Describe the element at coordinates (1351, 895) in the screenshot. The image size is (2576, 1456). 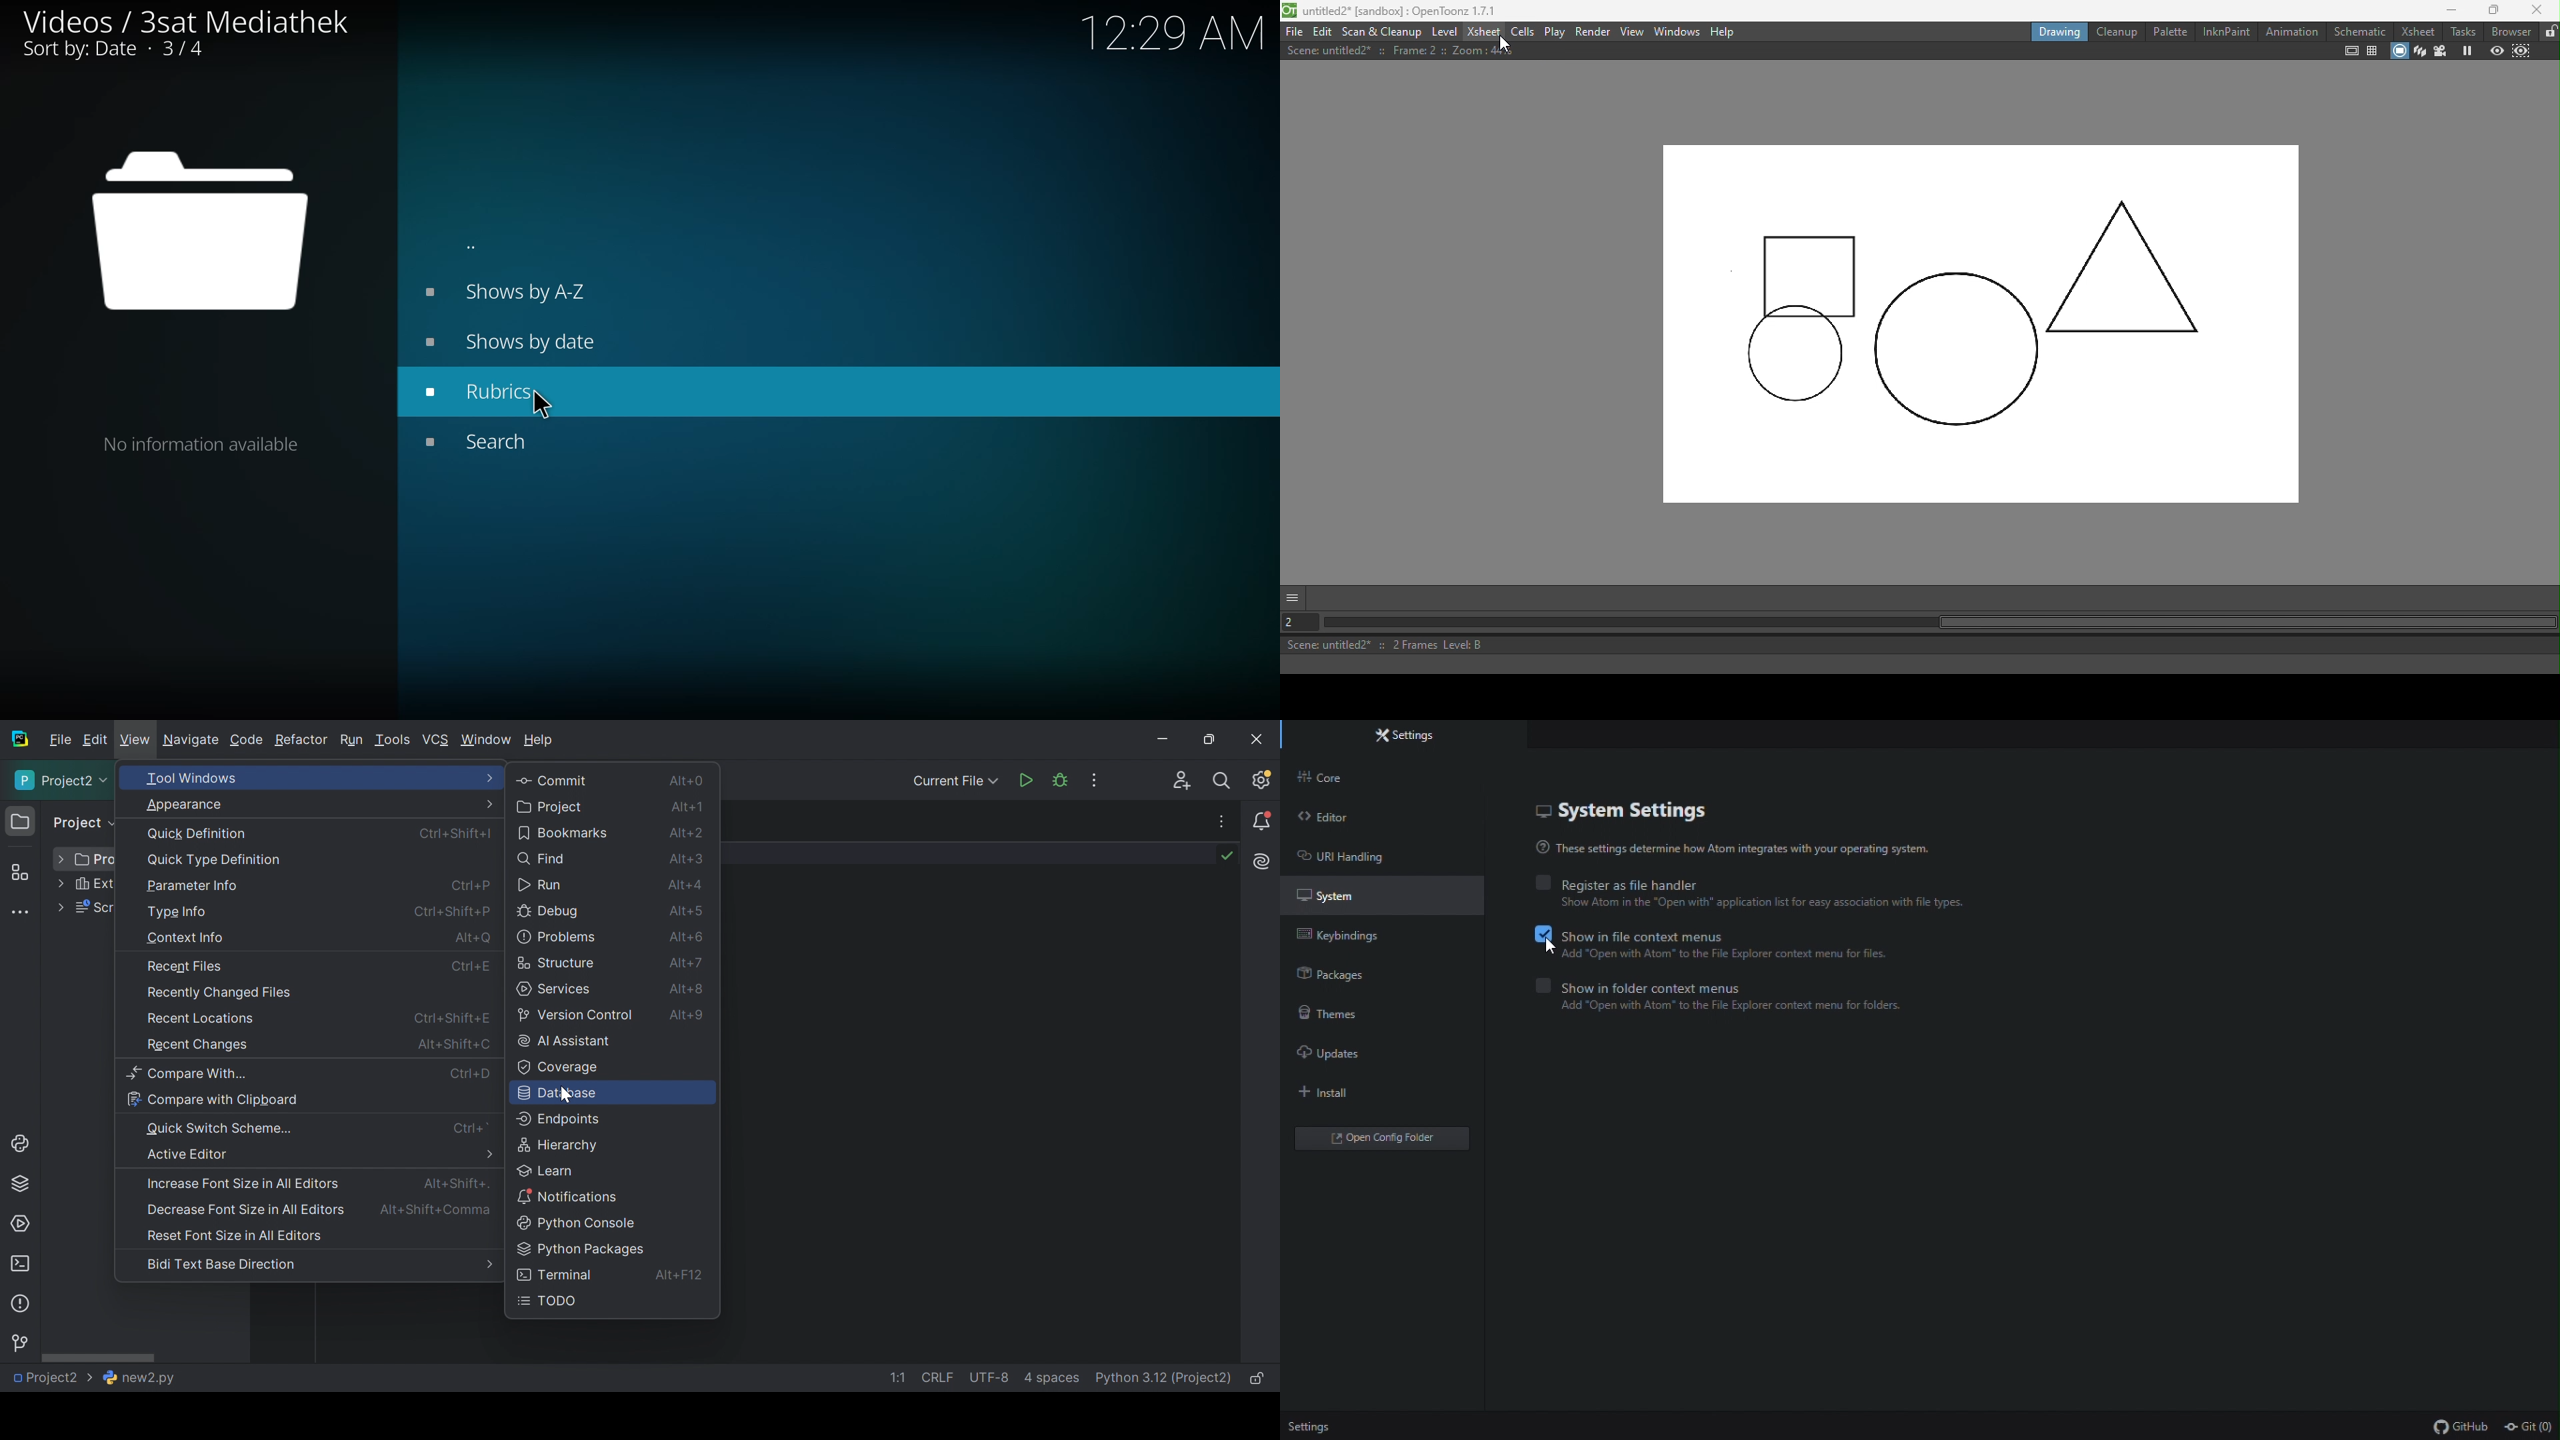
I see `System` at that location.